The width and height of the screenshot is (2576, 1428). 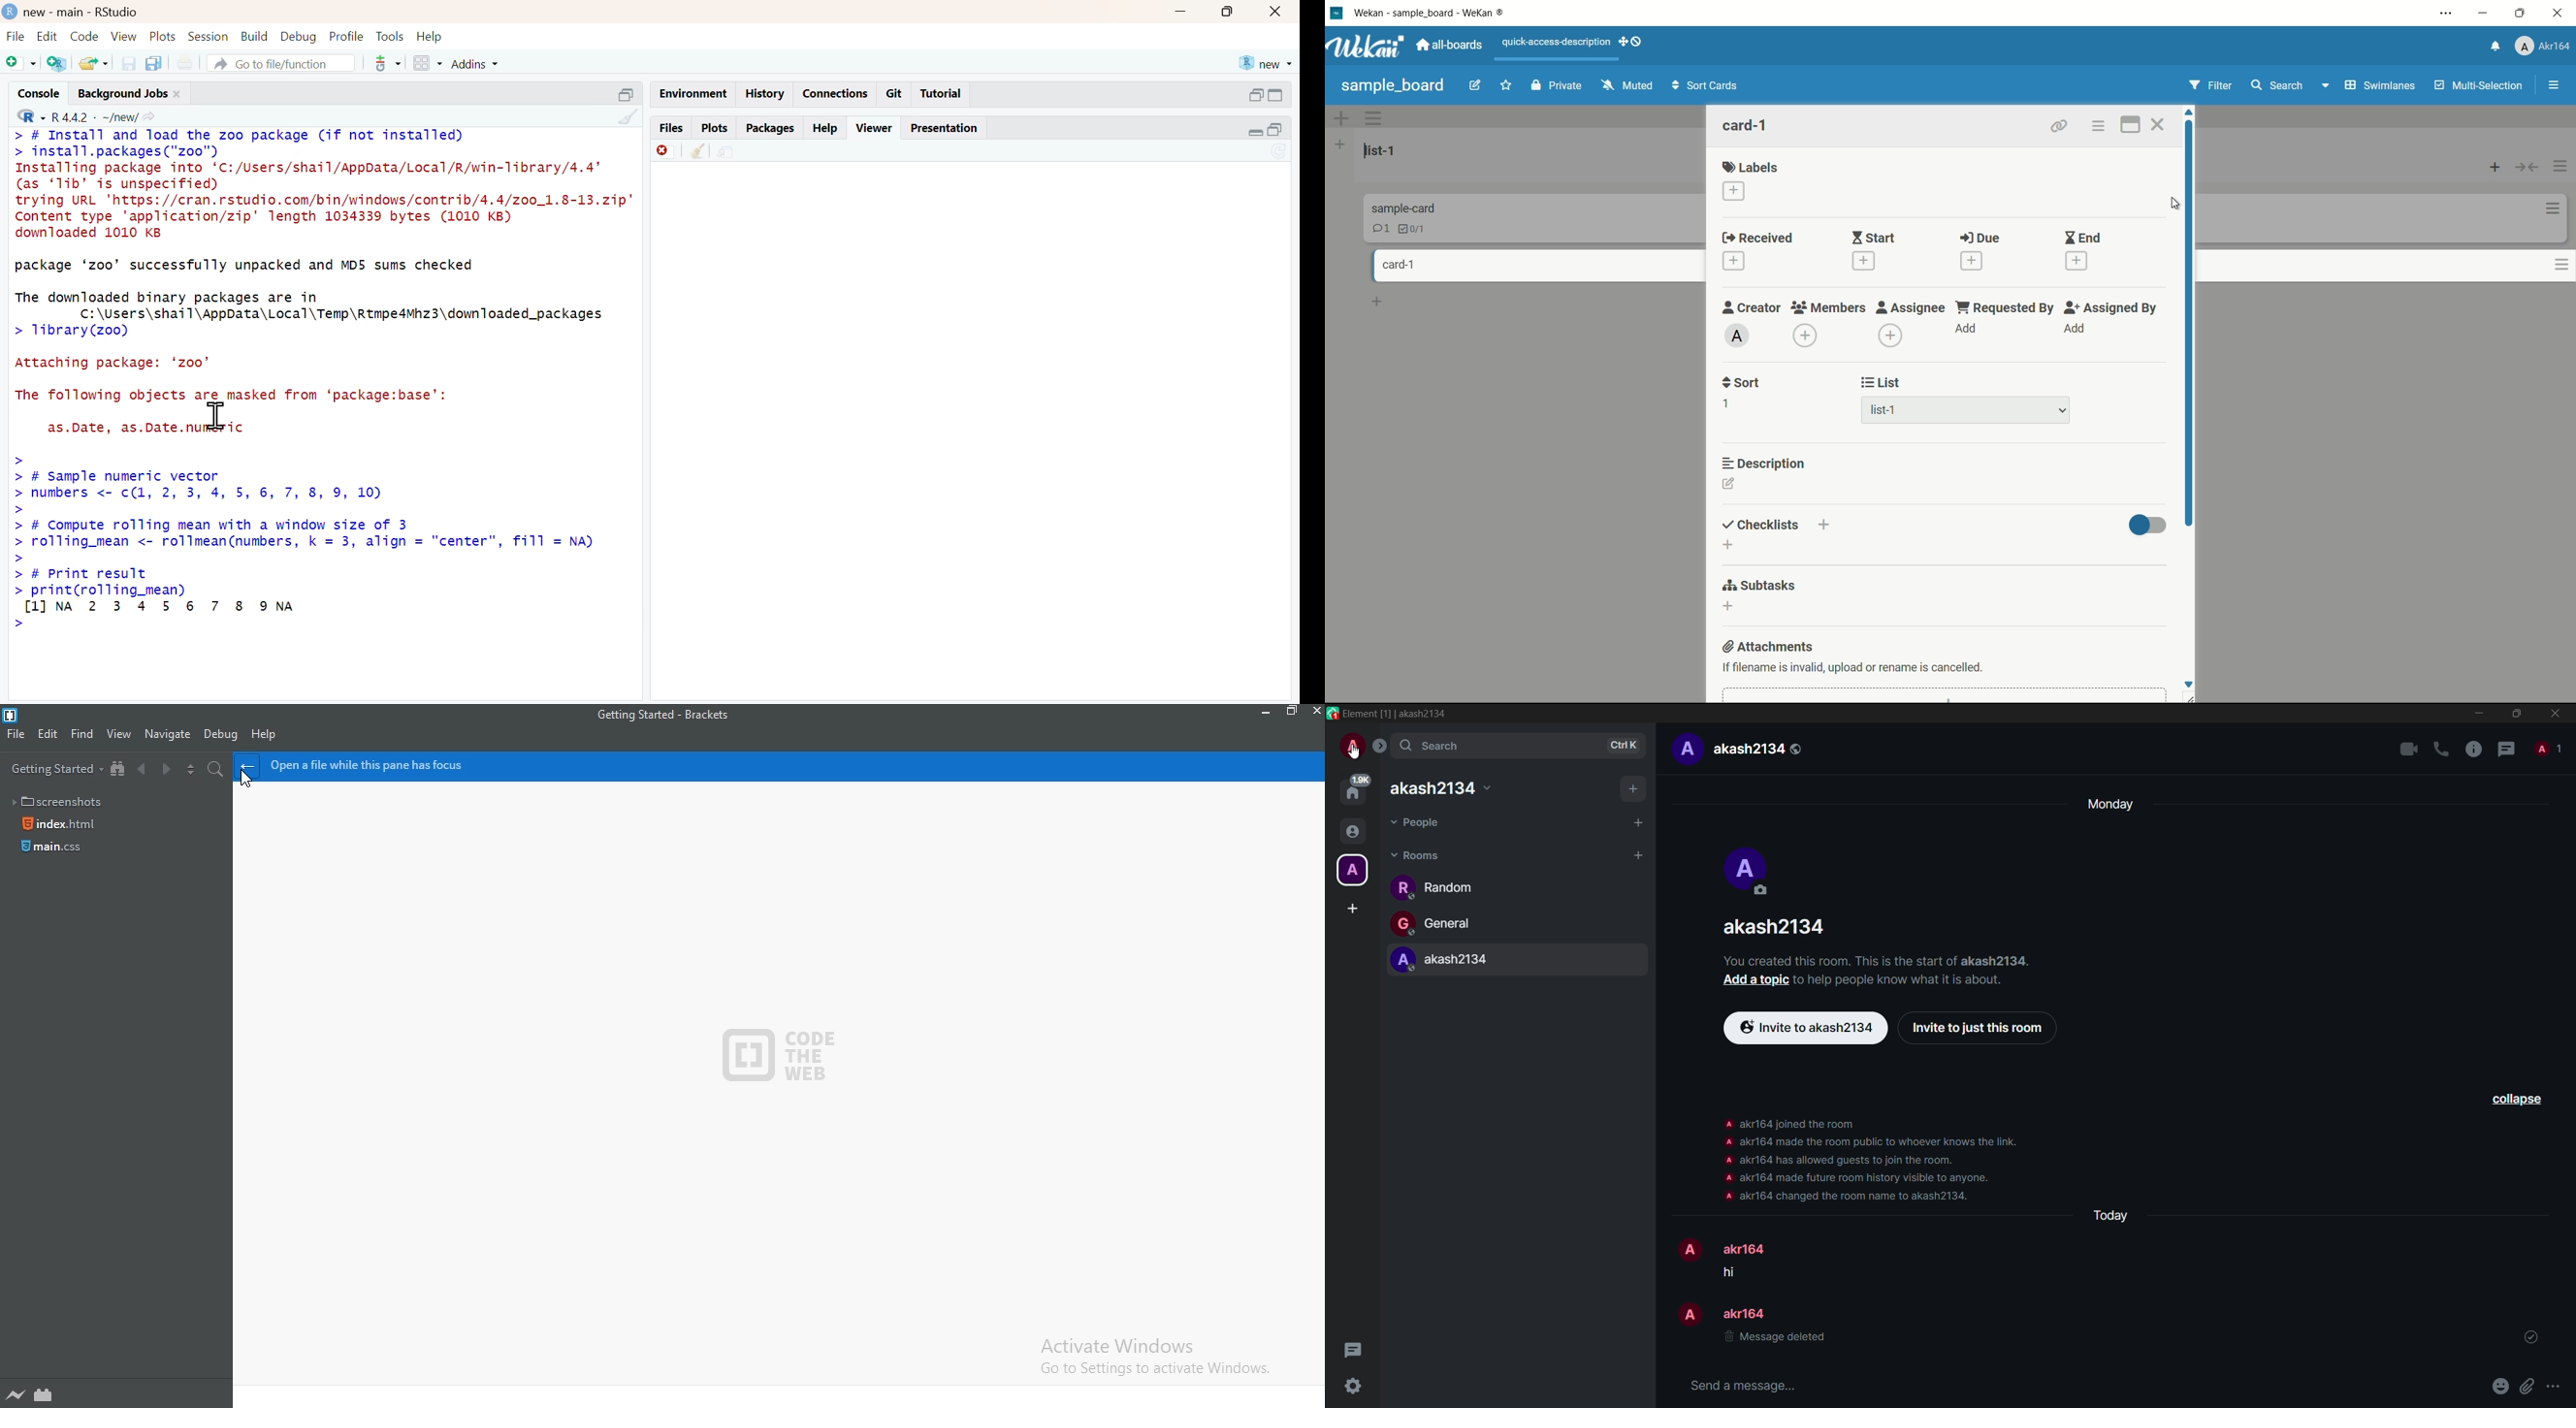 What do you see at coordinates (1730, 195) in the screenshot?
I see `add labels` at bounding box center [1730, 195].